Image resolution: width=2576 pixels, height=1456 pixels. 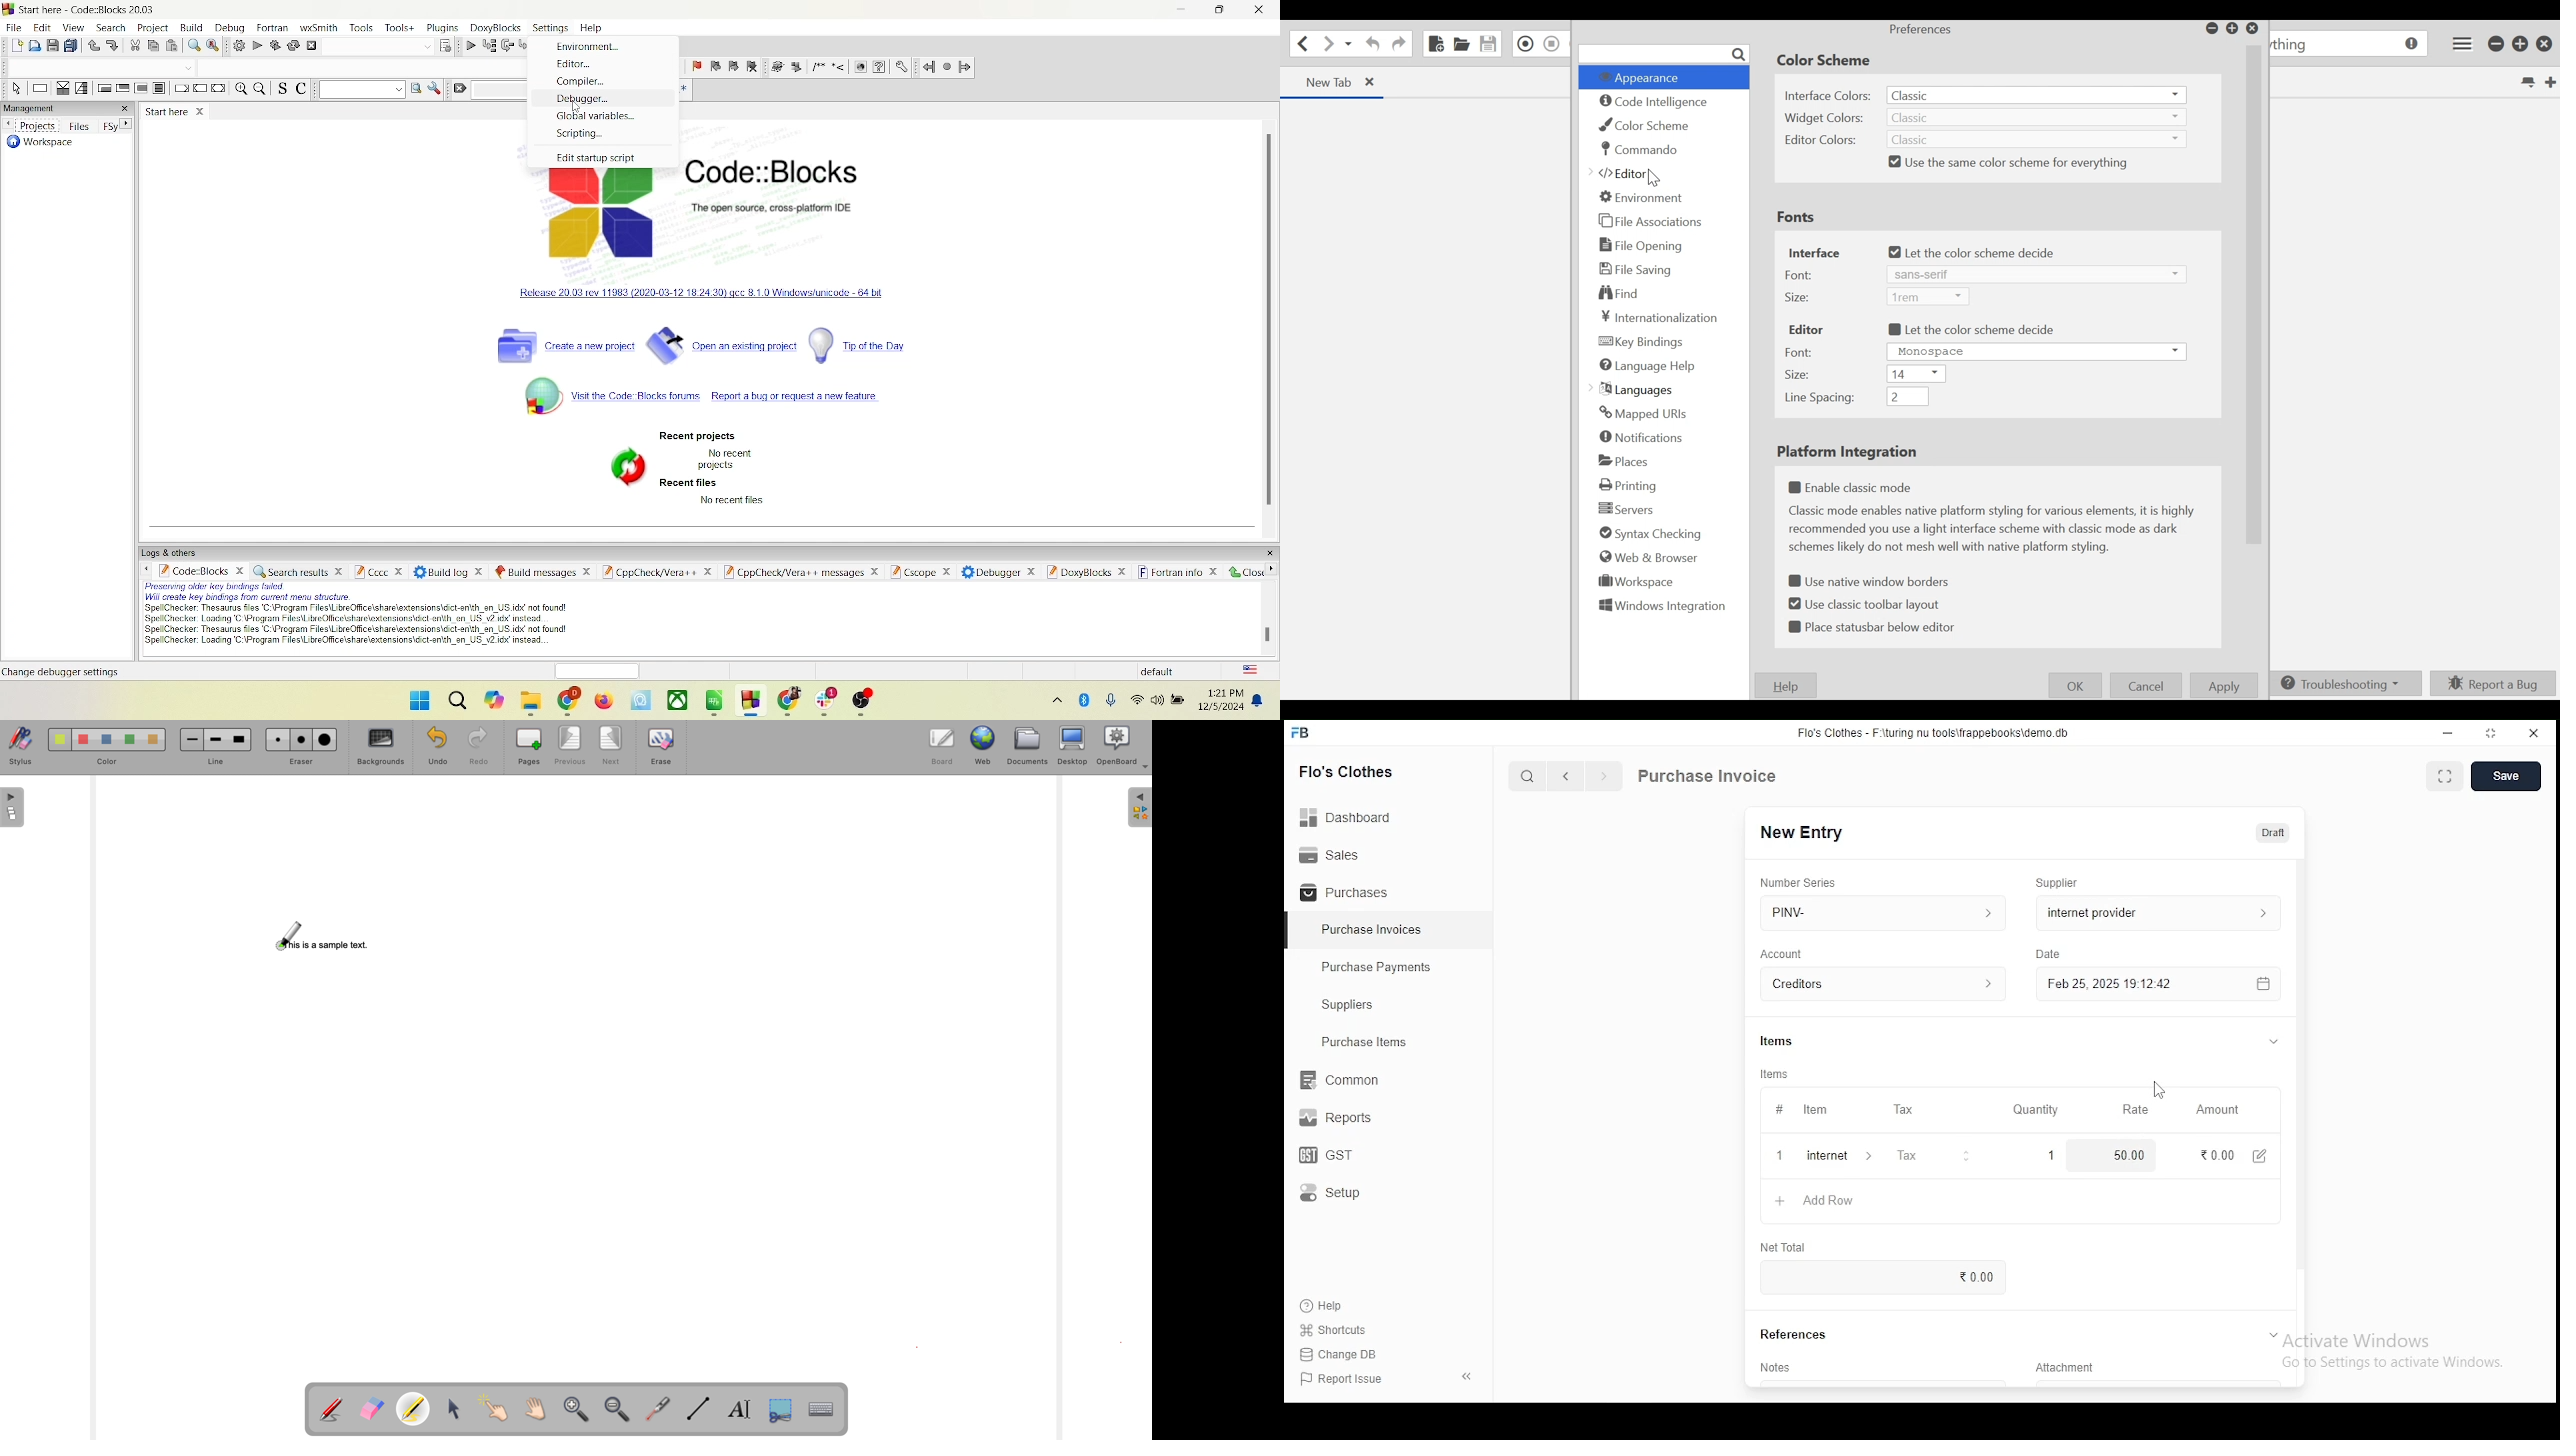 What do you see at coordinates (1465, 1375) in the screenshot?
I see `close pane` at bounding box center [1465, 1375].